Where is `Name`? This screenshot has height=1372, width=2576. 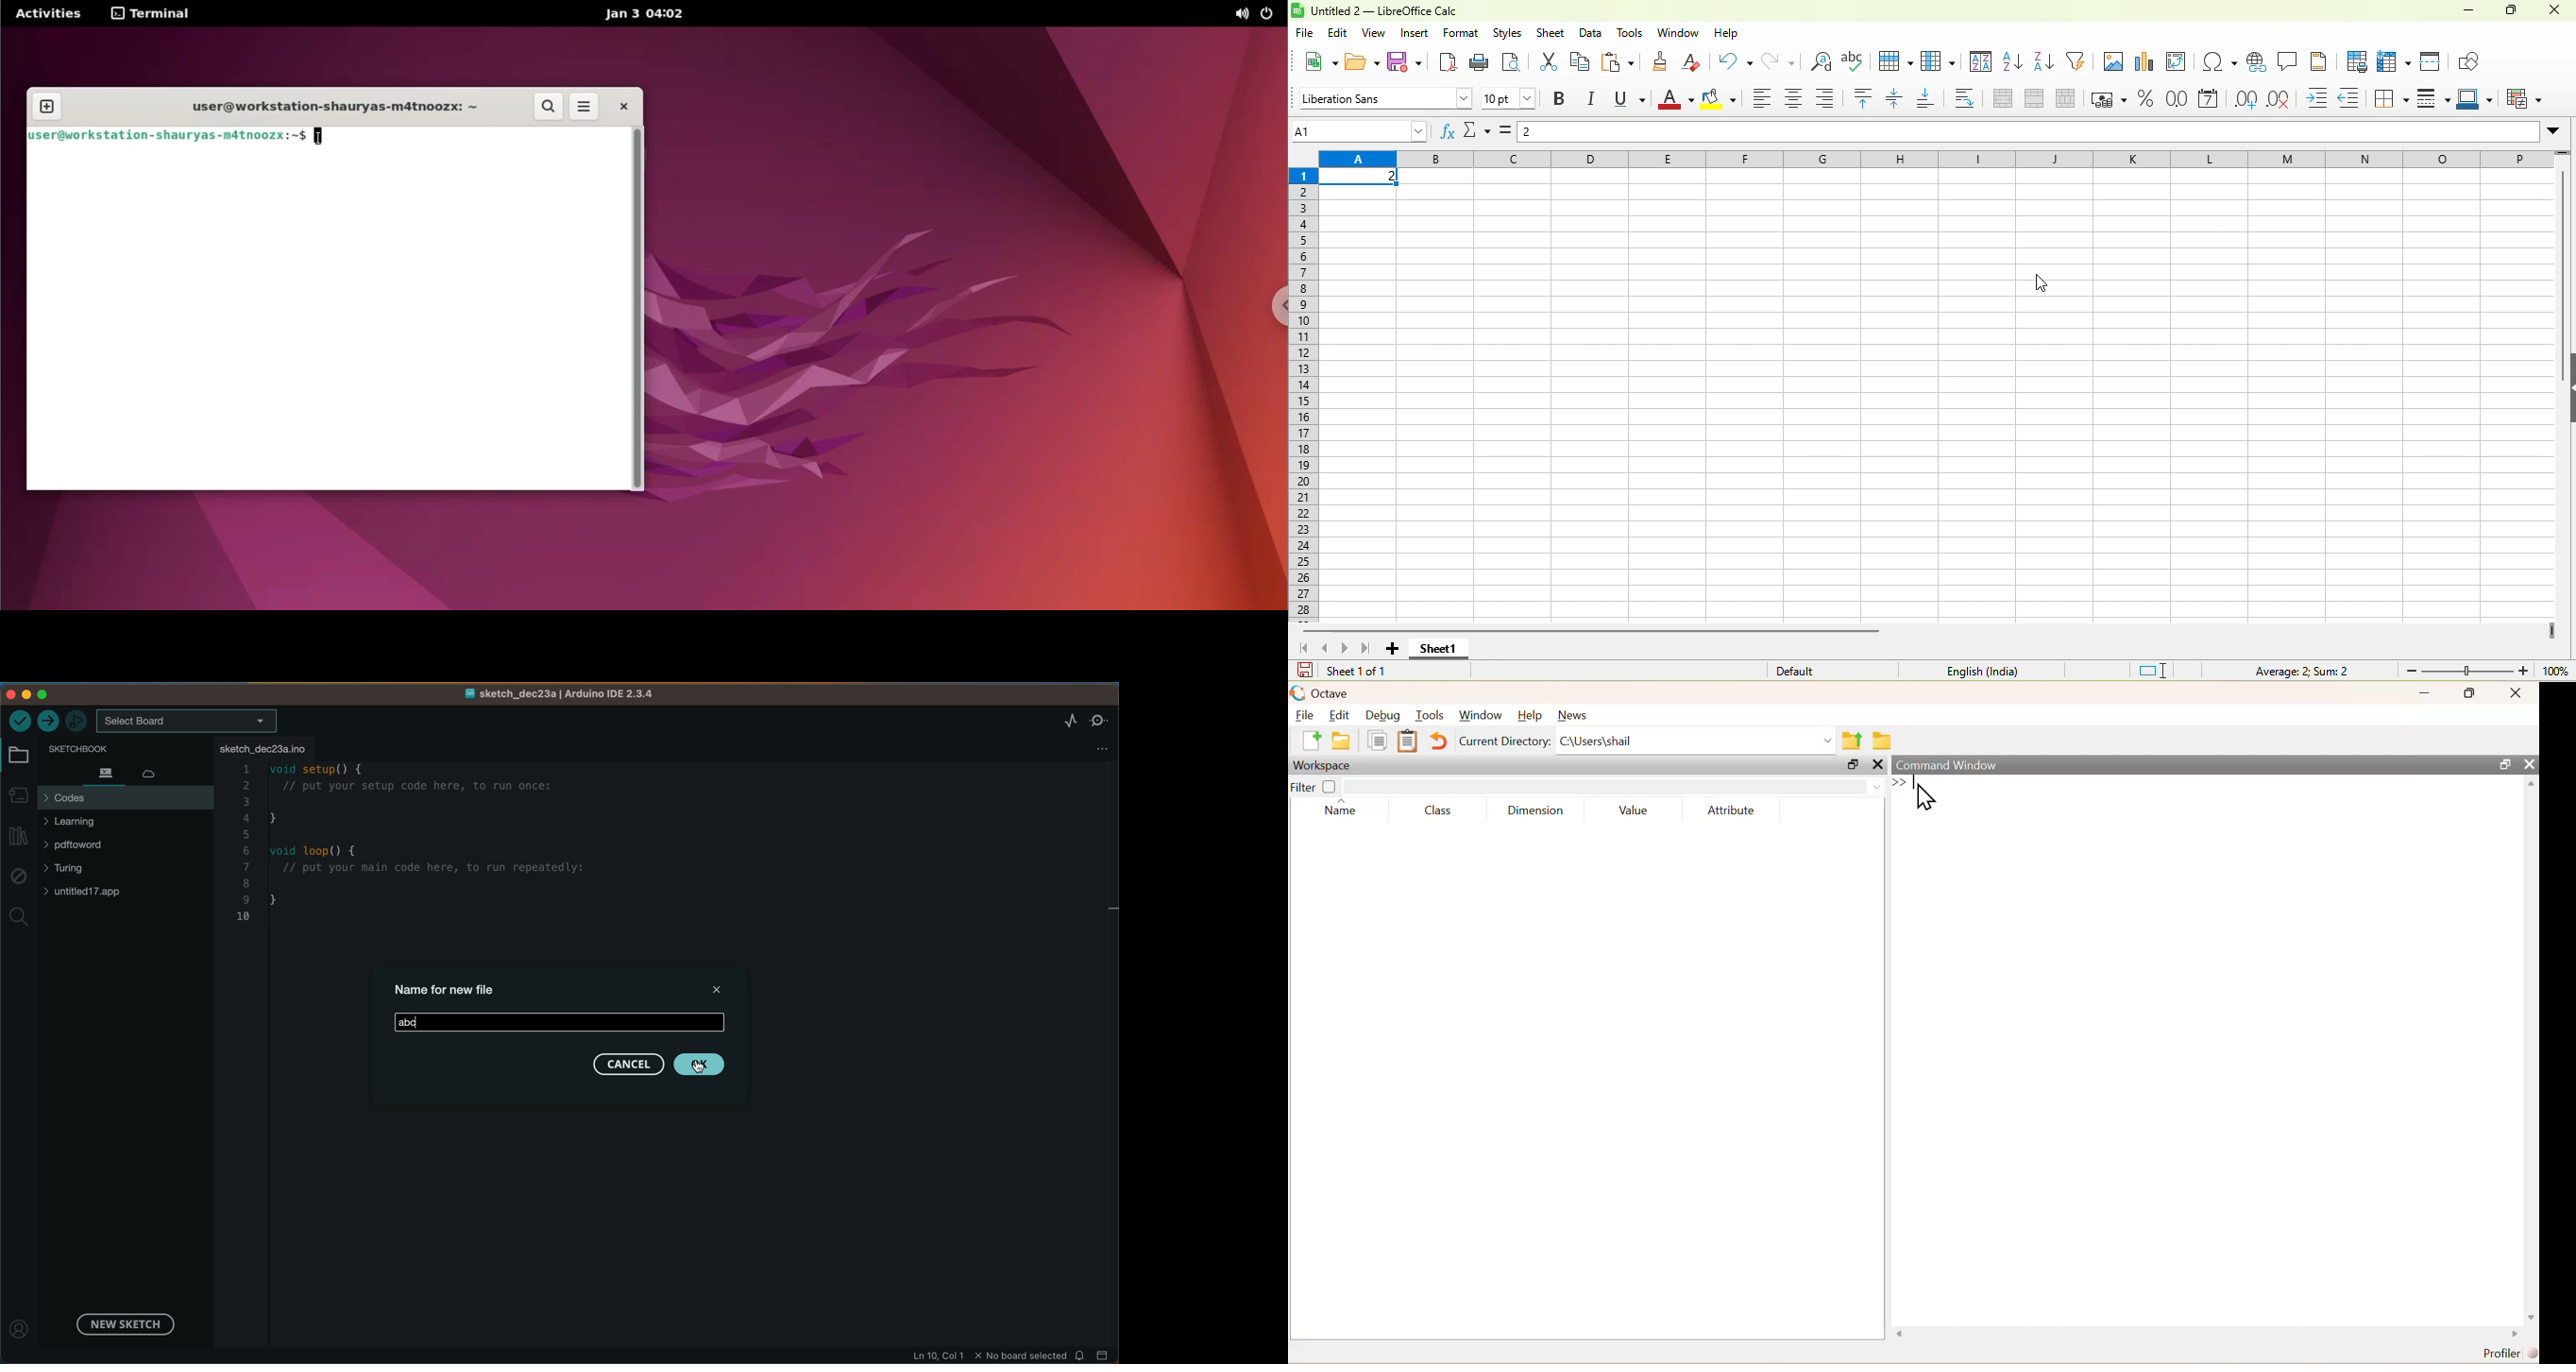 Name is located at coordinates (1342, 810).